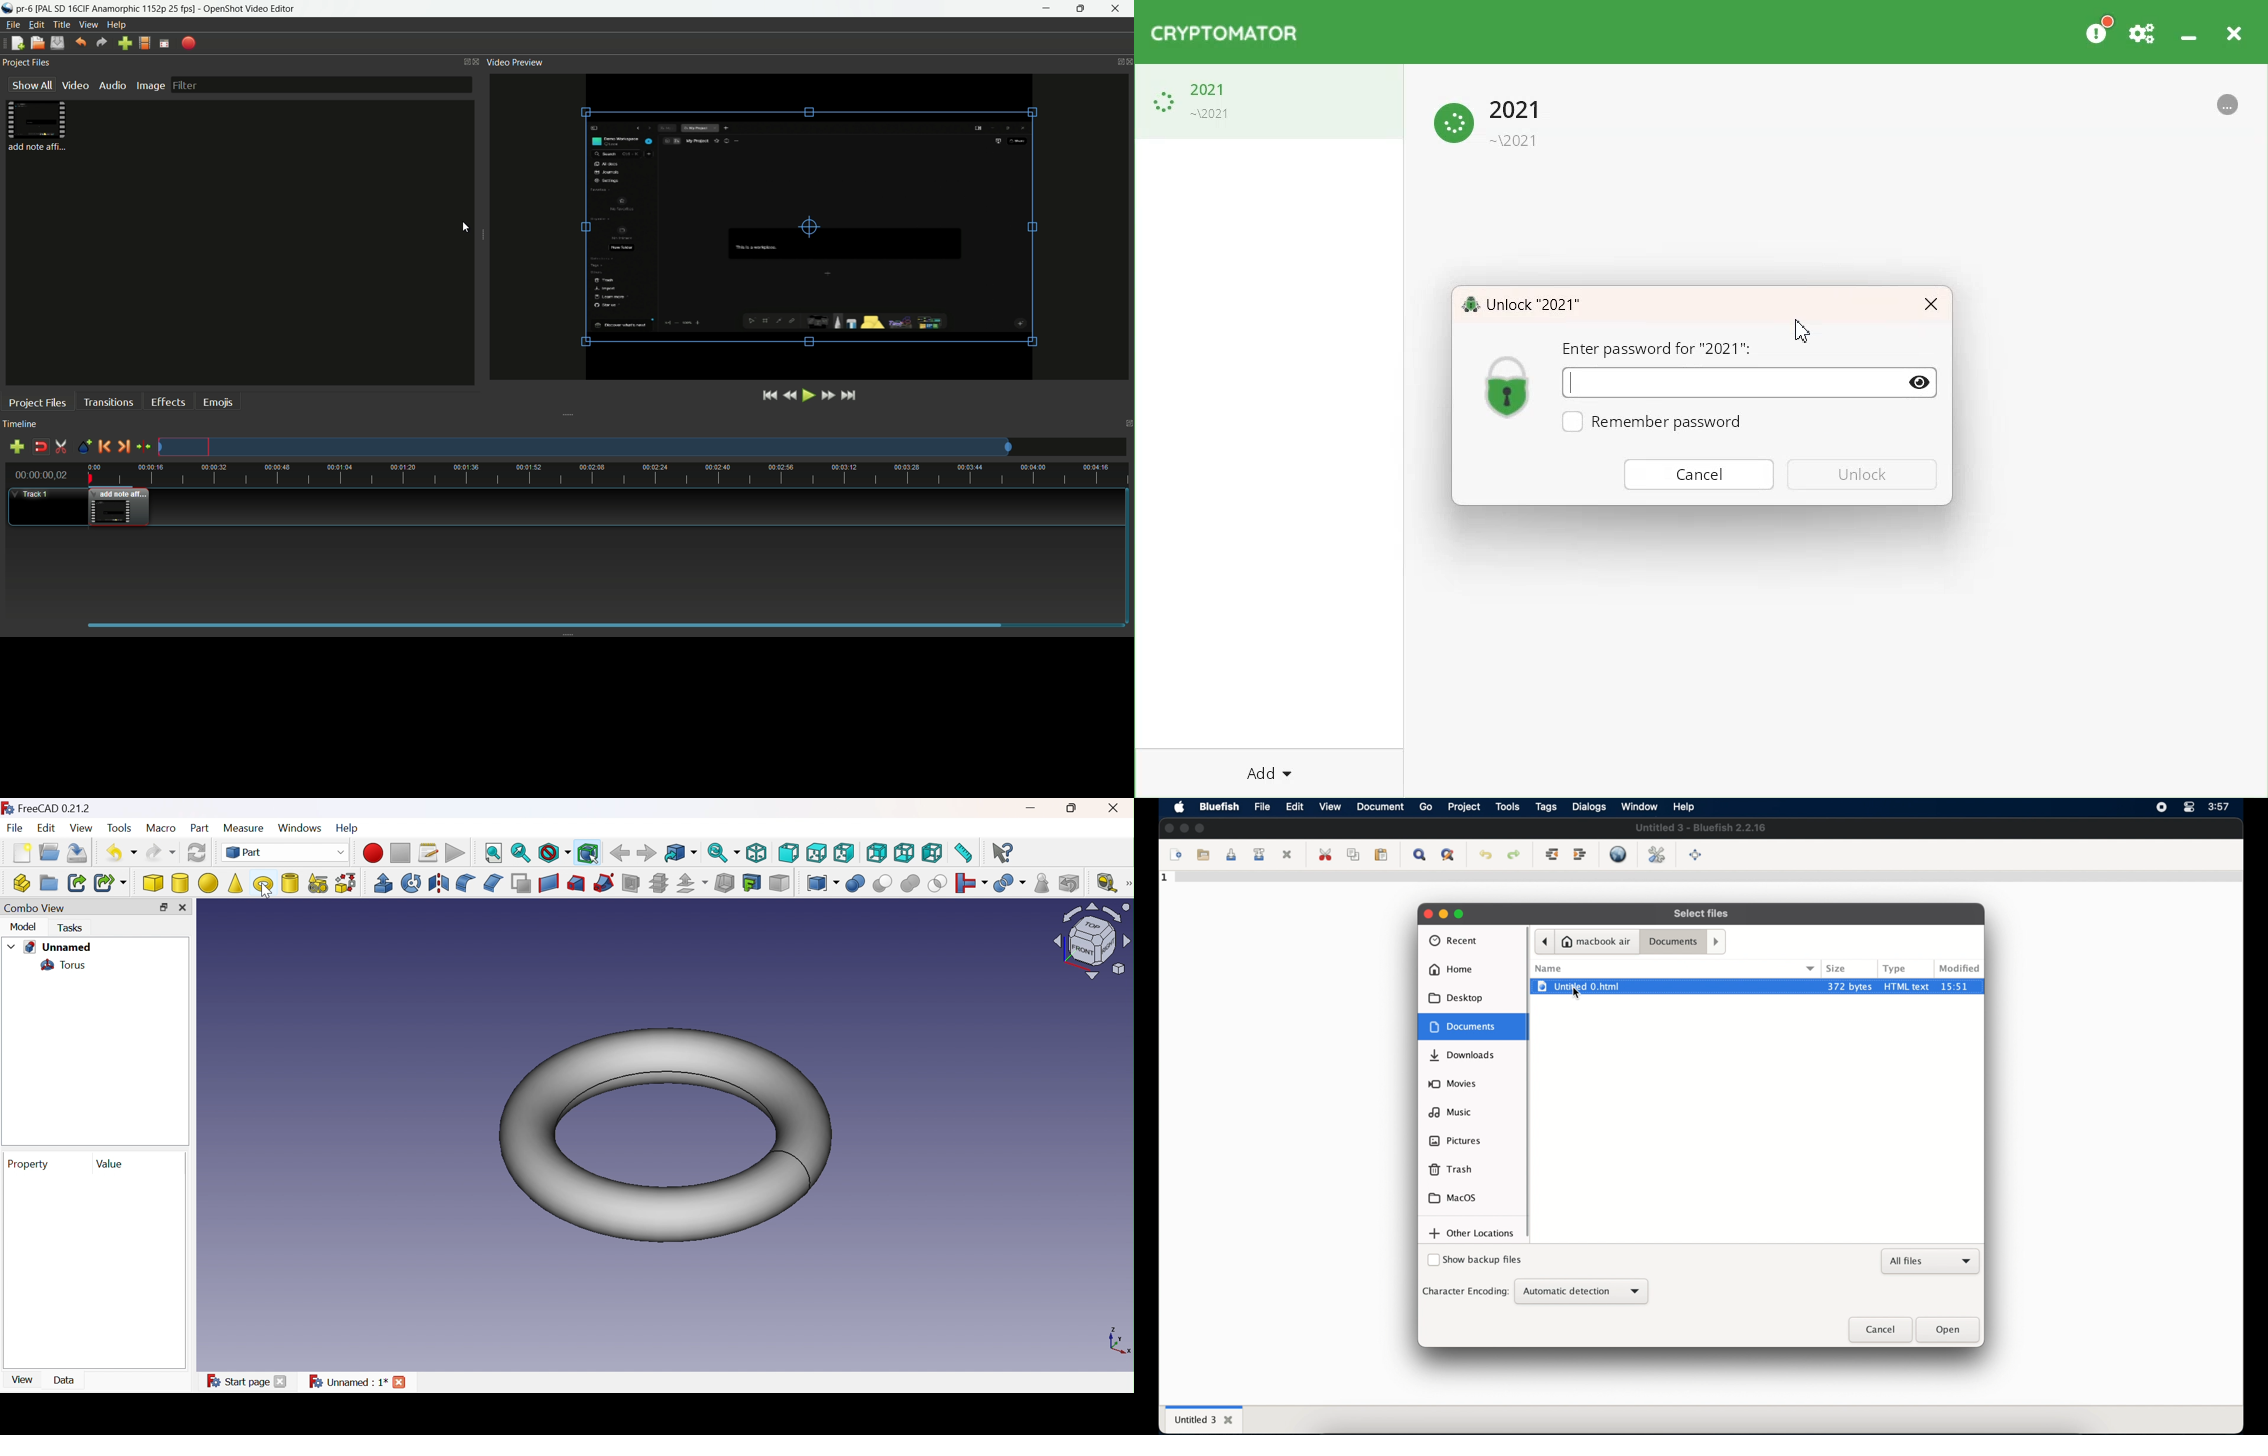 This screenshot has height=1456, width=2268. What do you see at coordinates (844, 854) in the screenshot?
I see `Right` at bounding box center [844, 854].